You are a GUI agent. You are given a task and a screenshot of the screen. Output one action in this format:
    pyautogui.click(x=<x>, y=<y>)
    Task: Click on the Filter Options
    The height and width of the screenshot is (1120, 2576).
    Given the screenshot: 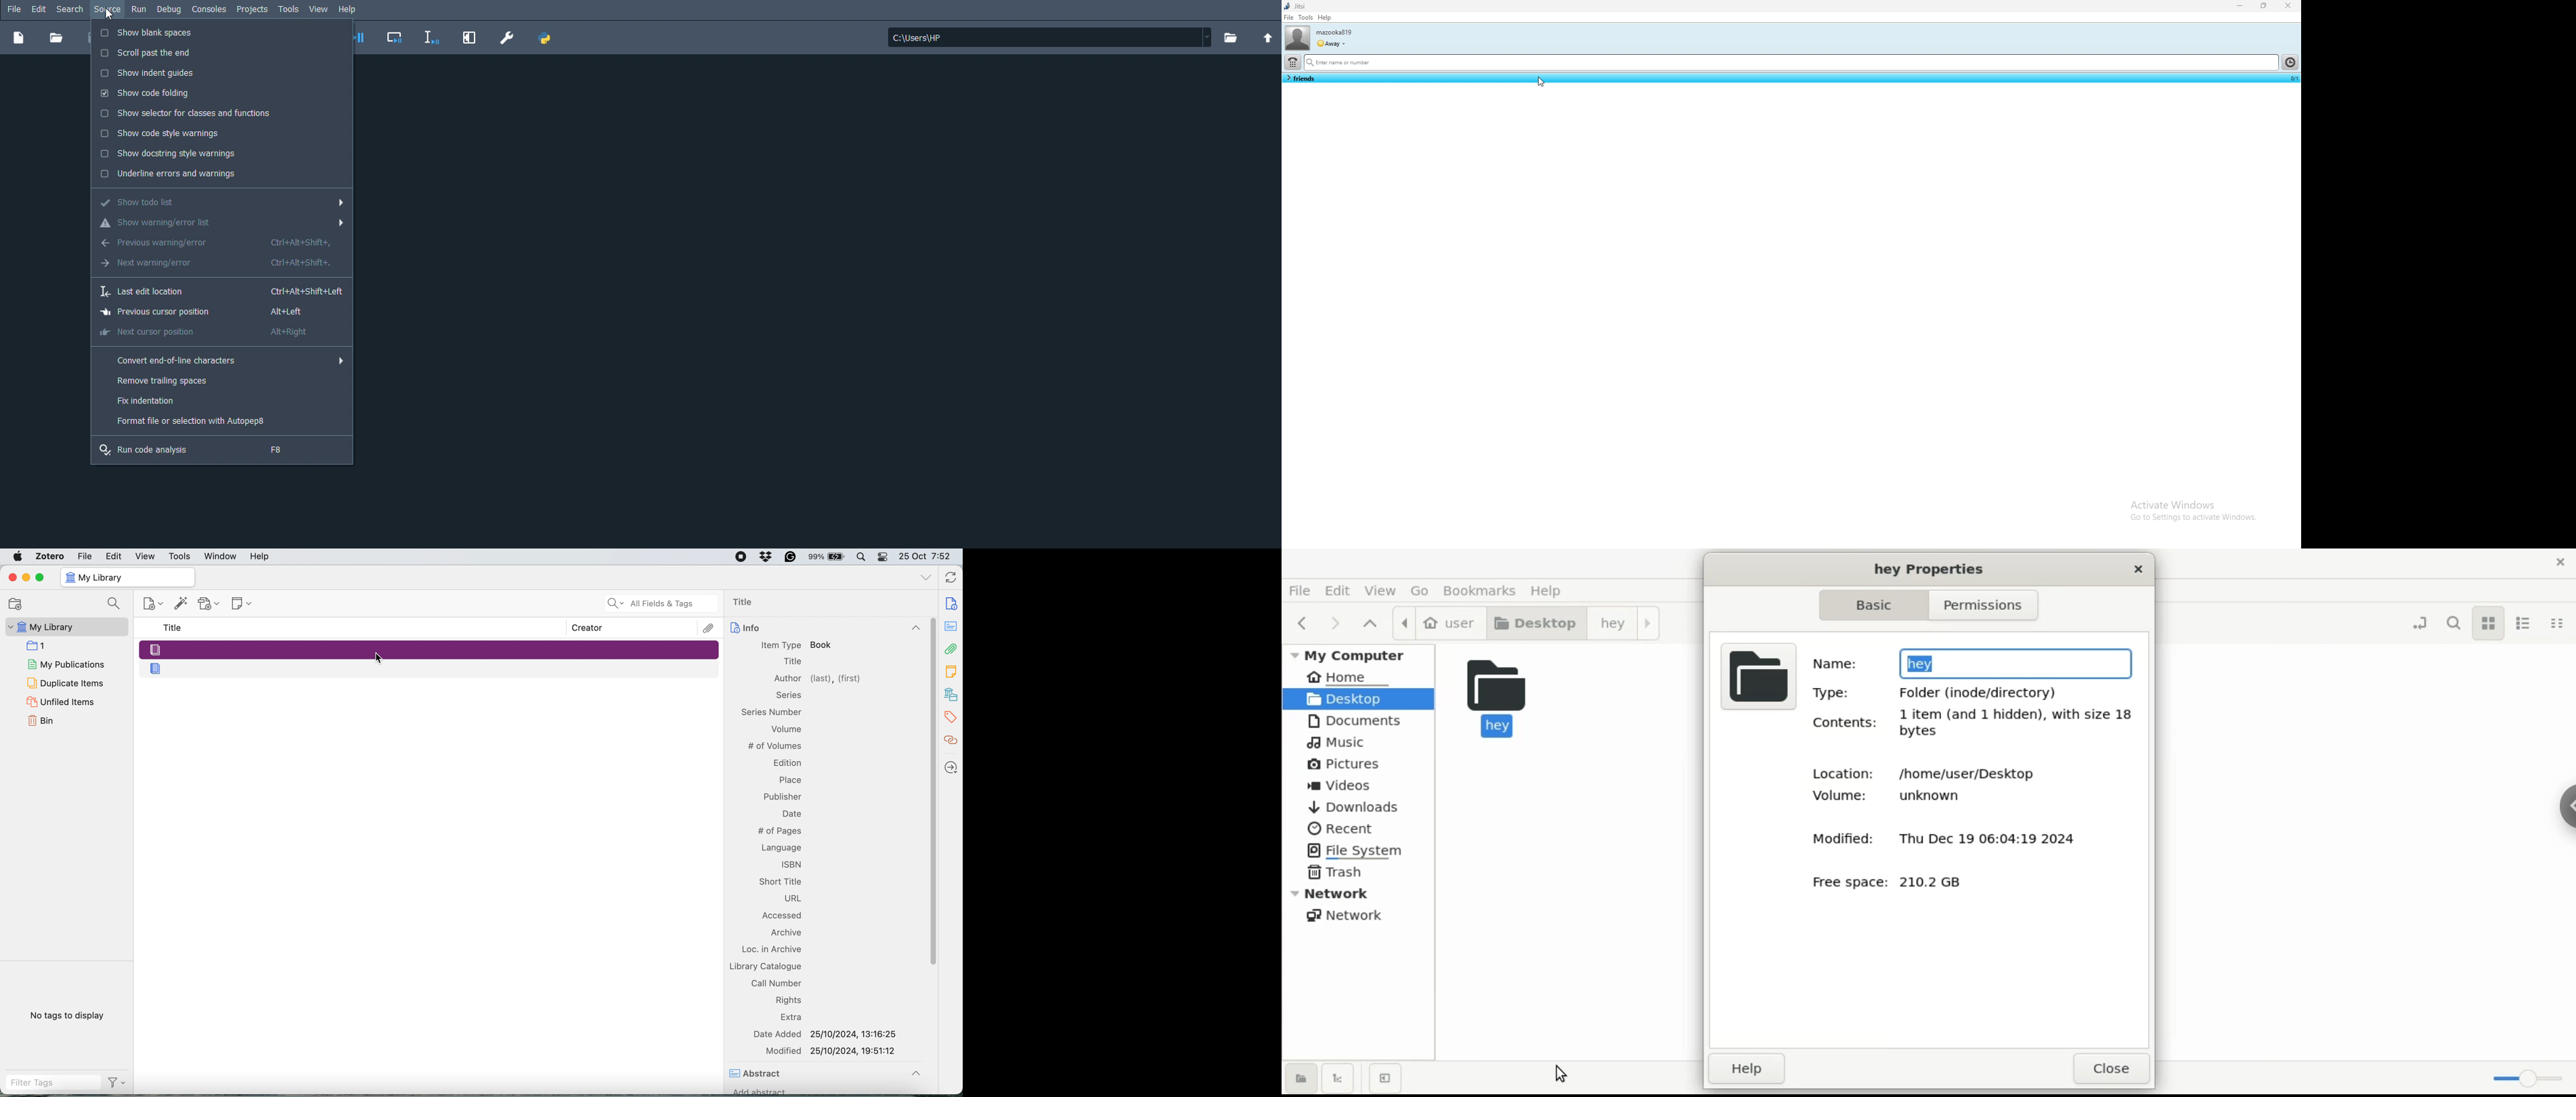 What is the action you would take?
    pyautogui.click(x=120, y=1083)
    